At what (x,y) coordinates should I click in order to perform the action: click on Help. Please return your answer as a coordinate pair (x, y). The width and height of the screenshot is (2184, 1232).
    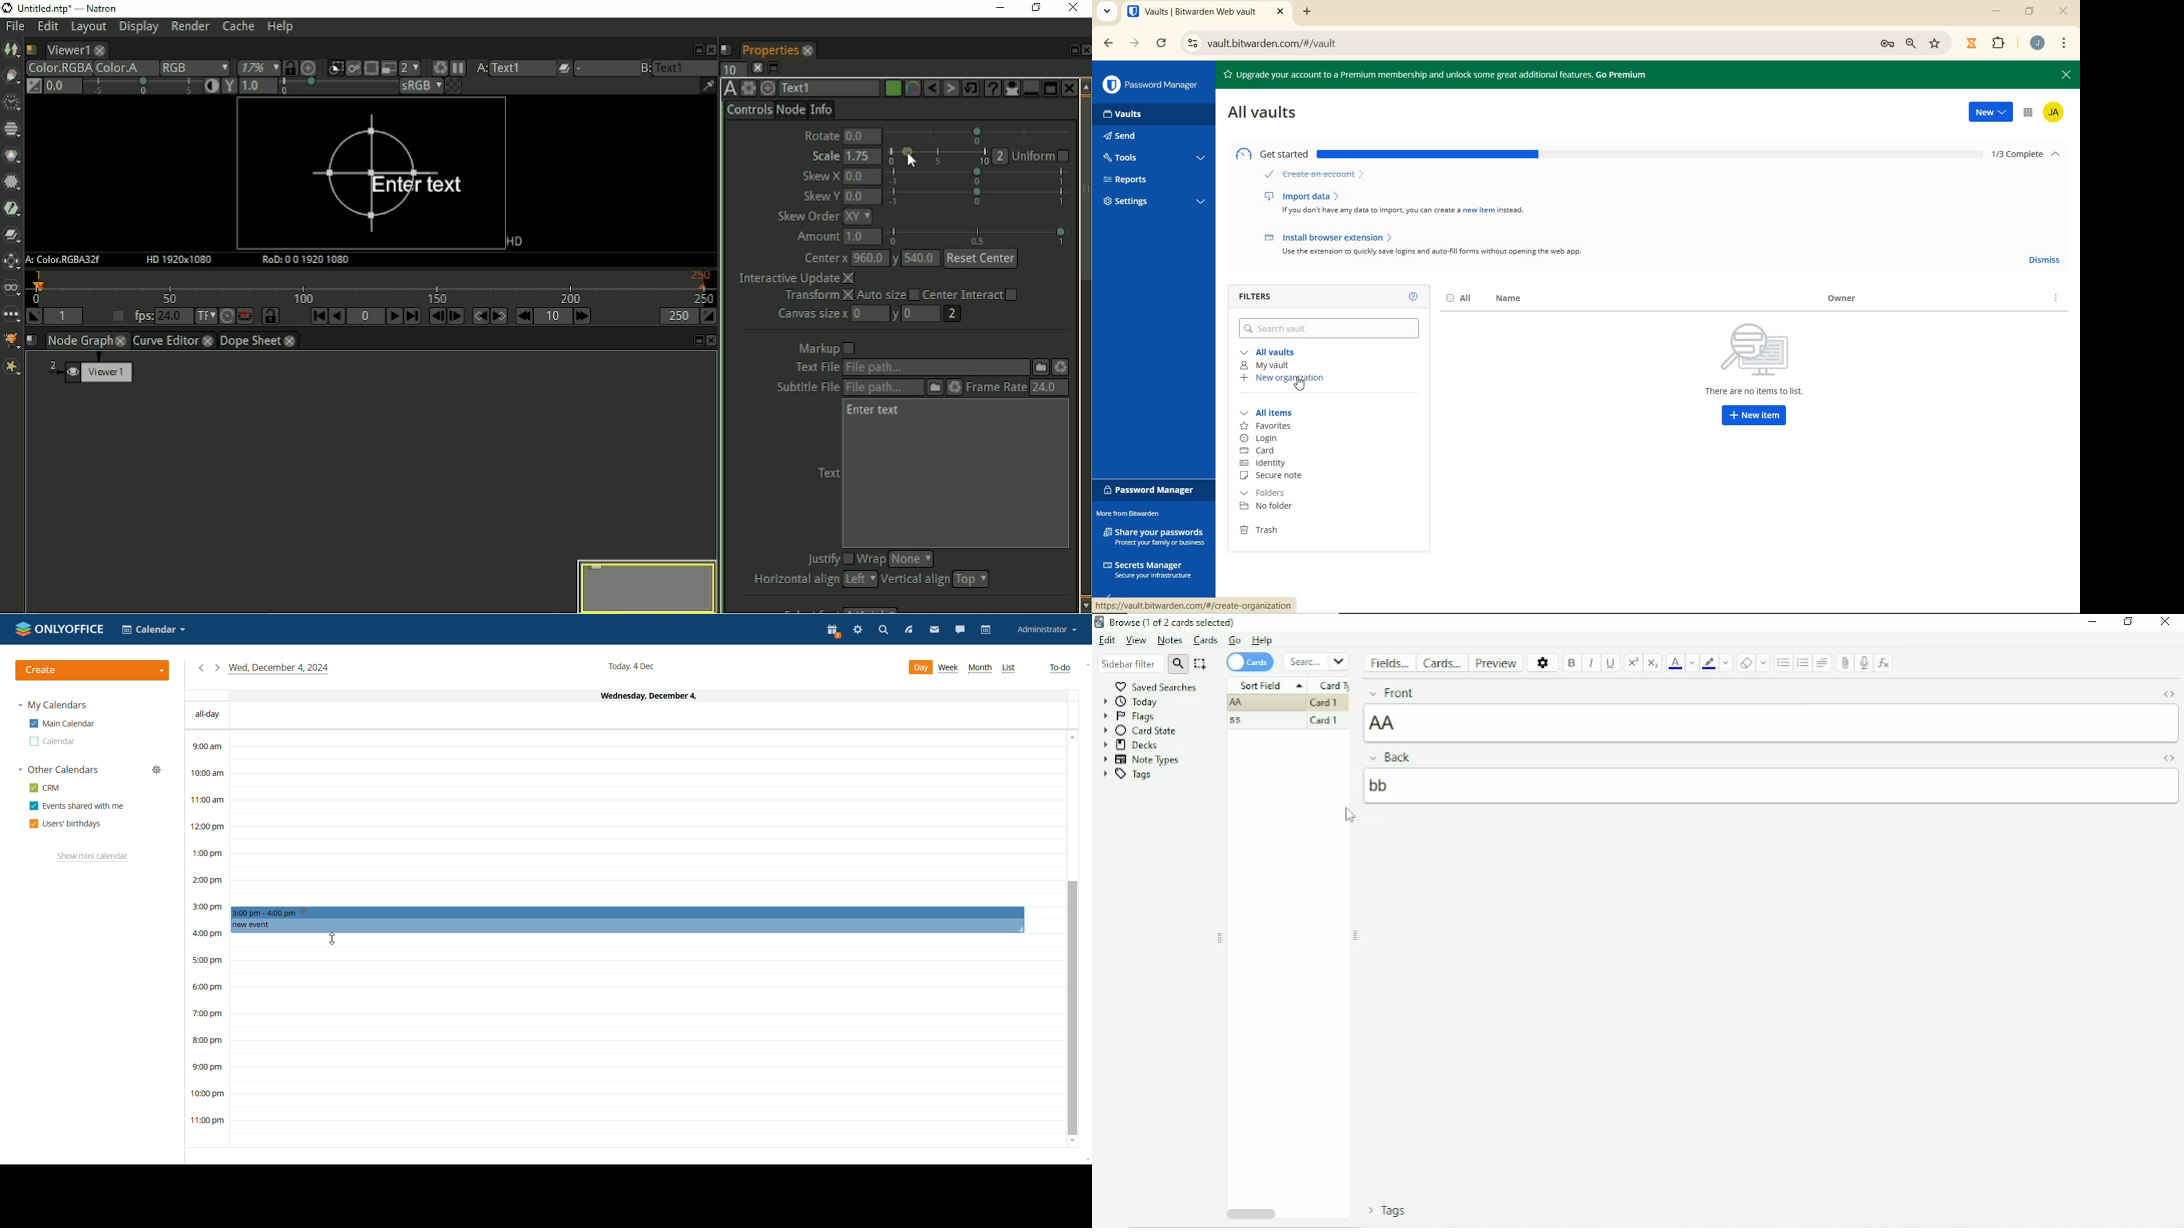
    Looking at the image, I should click on (1263, 640).